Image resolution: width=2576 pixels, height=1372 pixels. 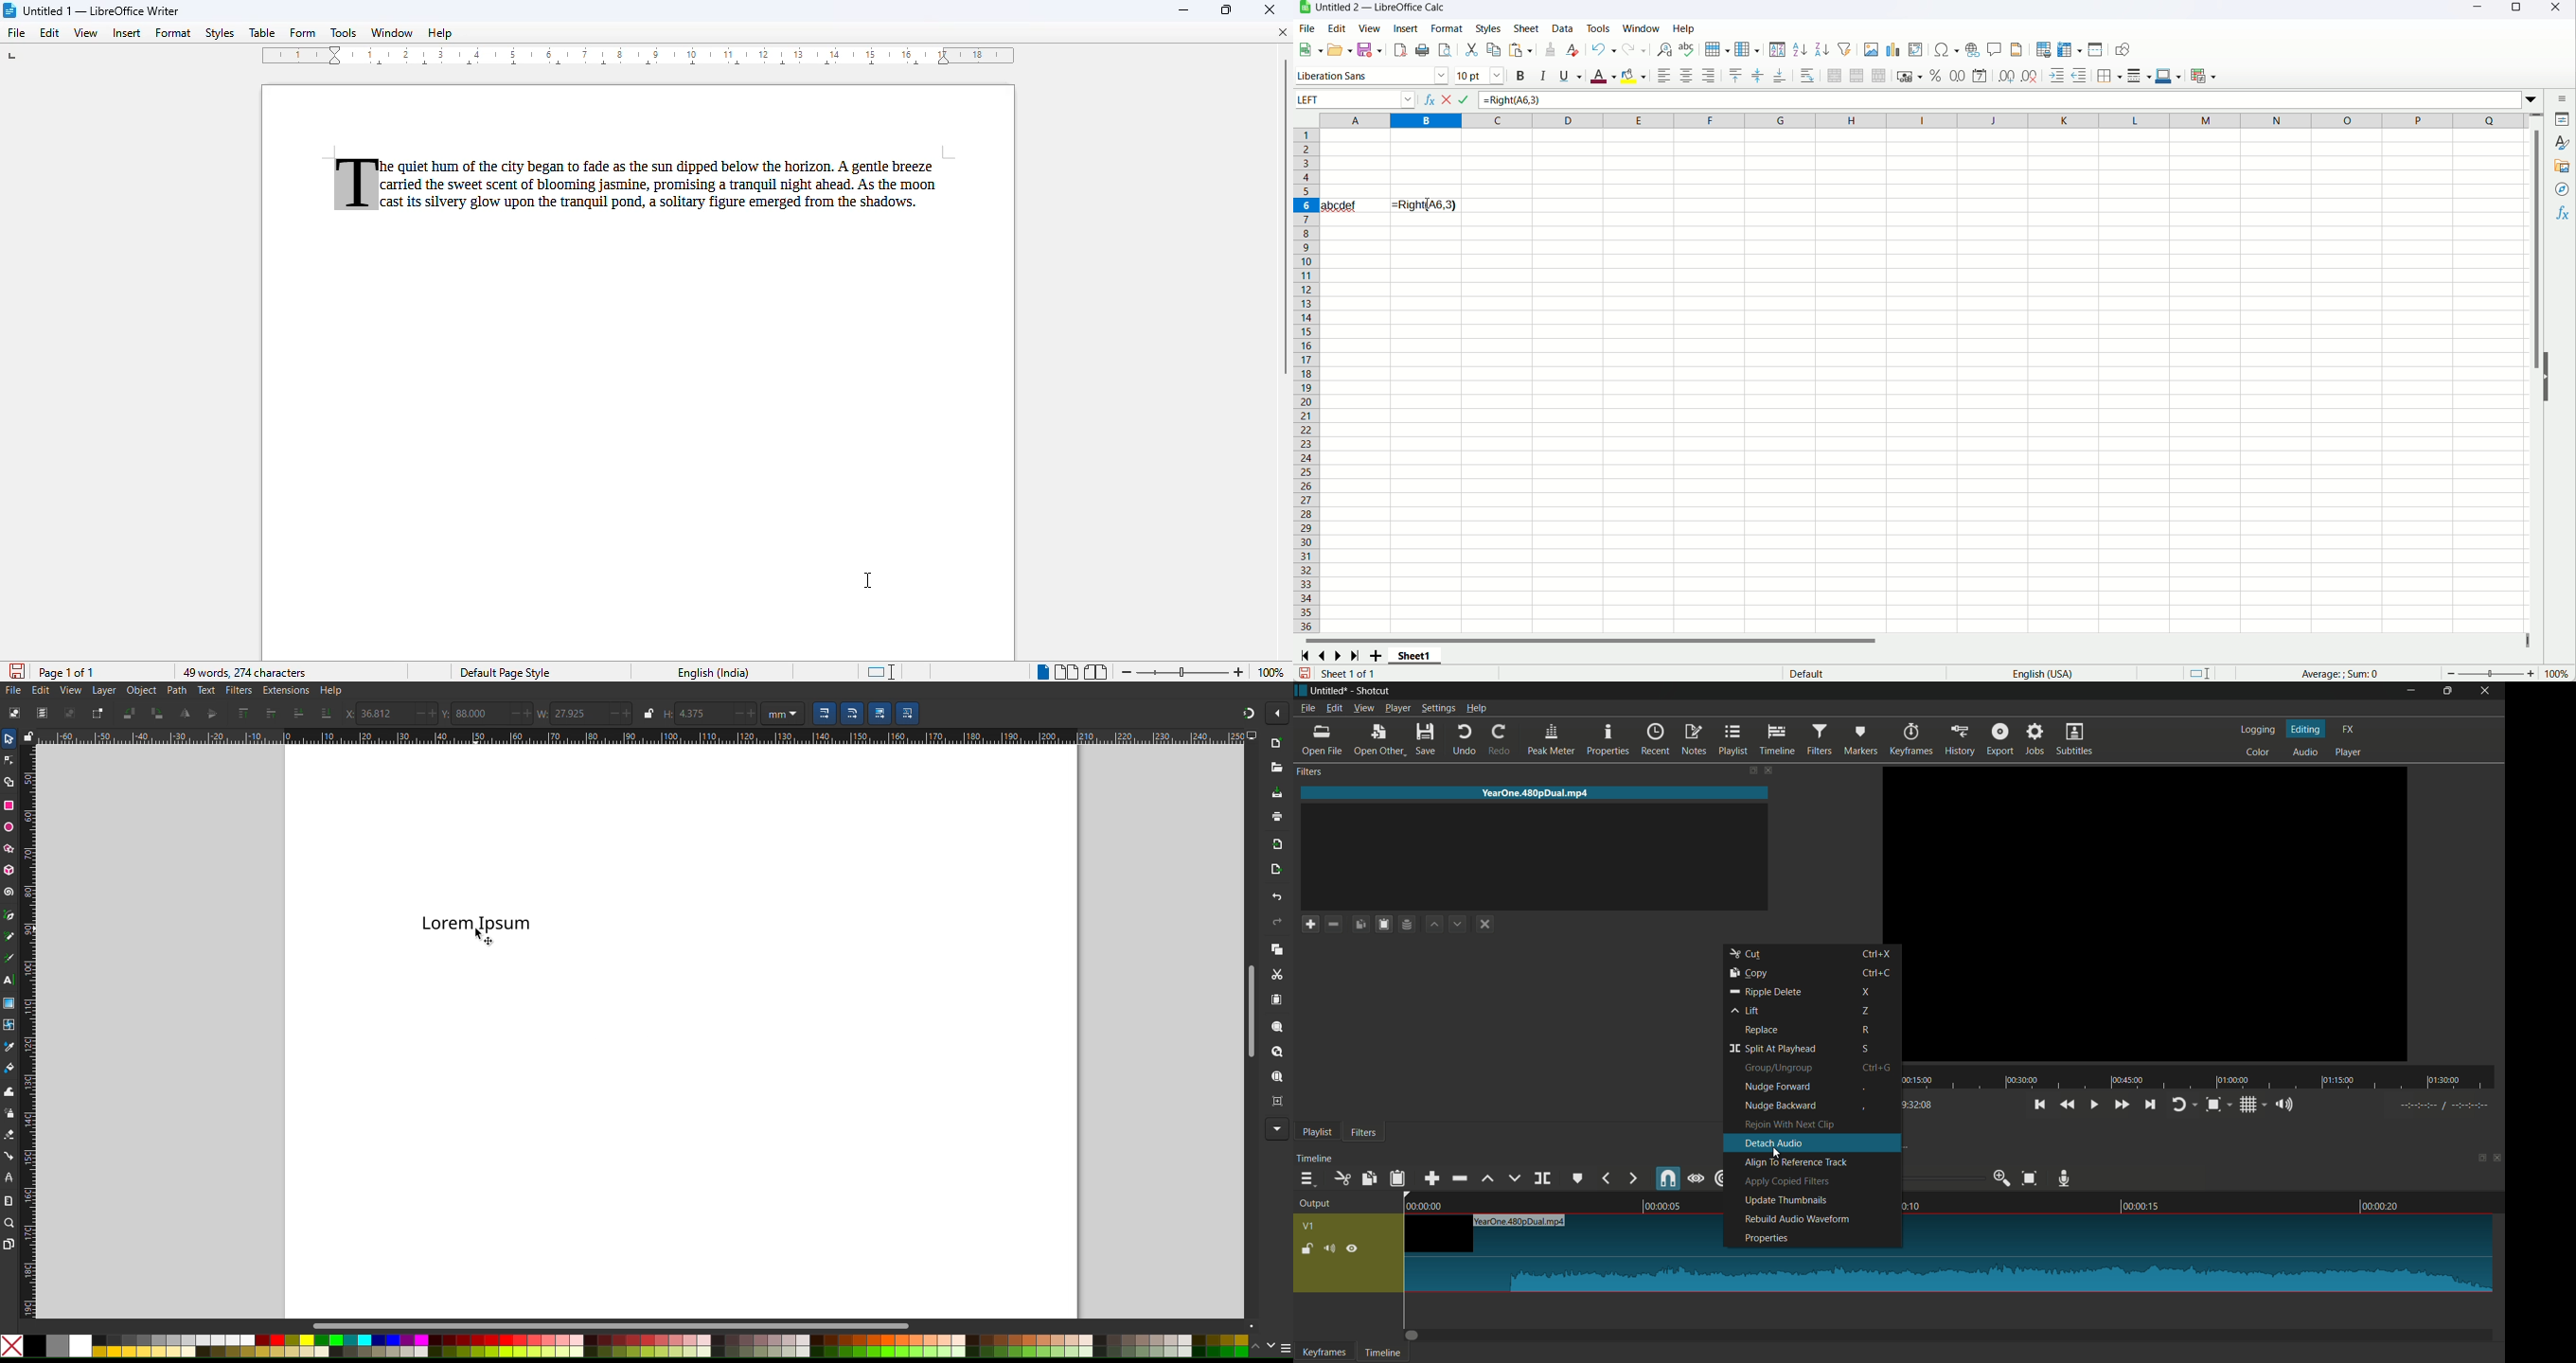 What do you see at coordinates (2139, 76) in the screenshot?
I see `border style` at bounding box center [2139, 76].